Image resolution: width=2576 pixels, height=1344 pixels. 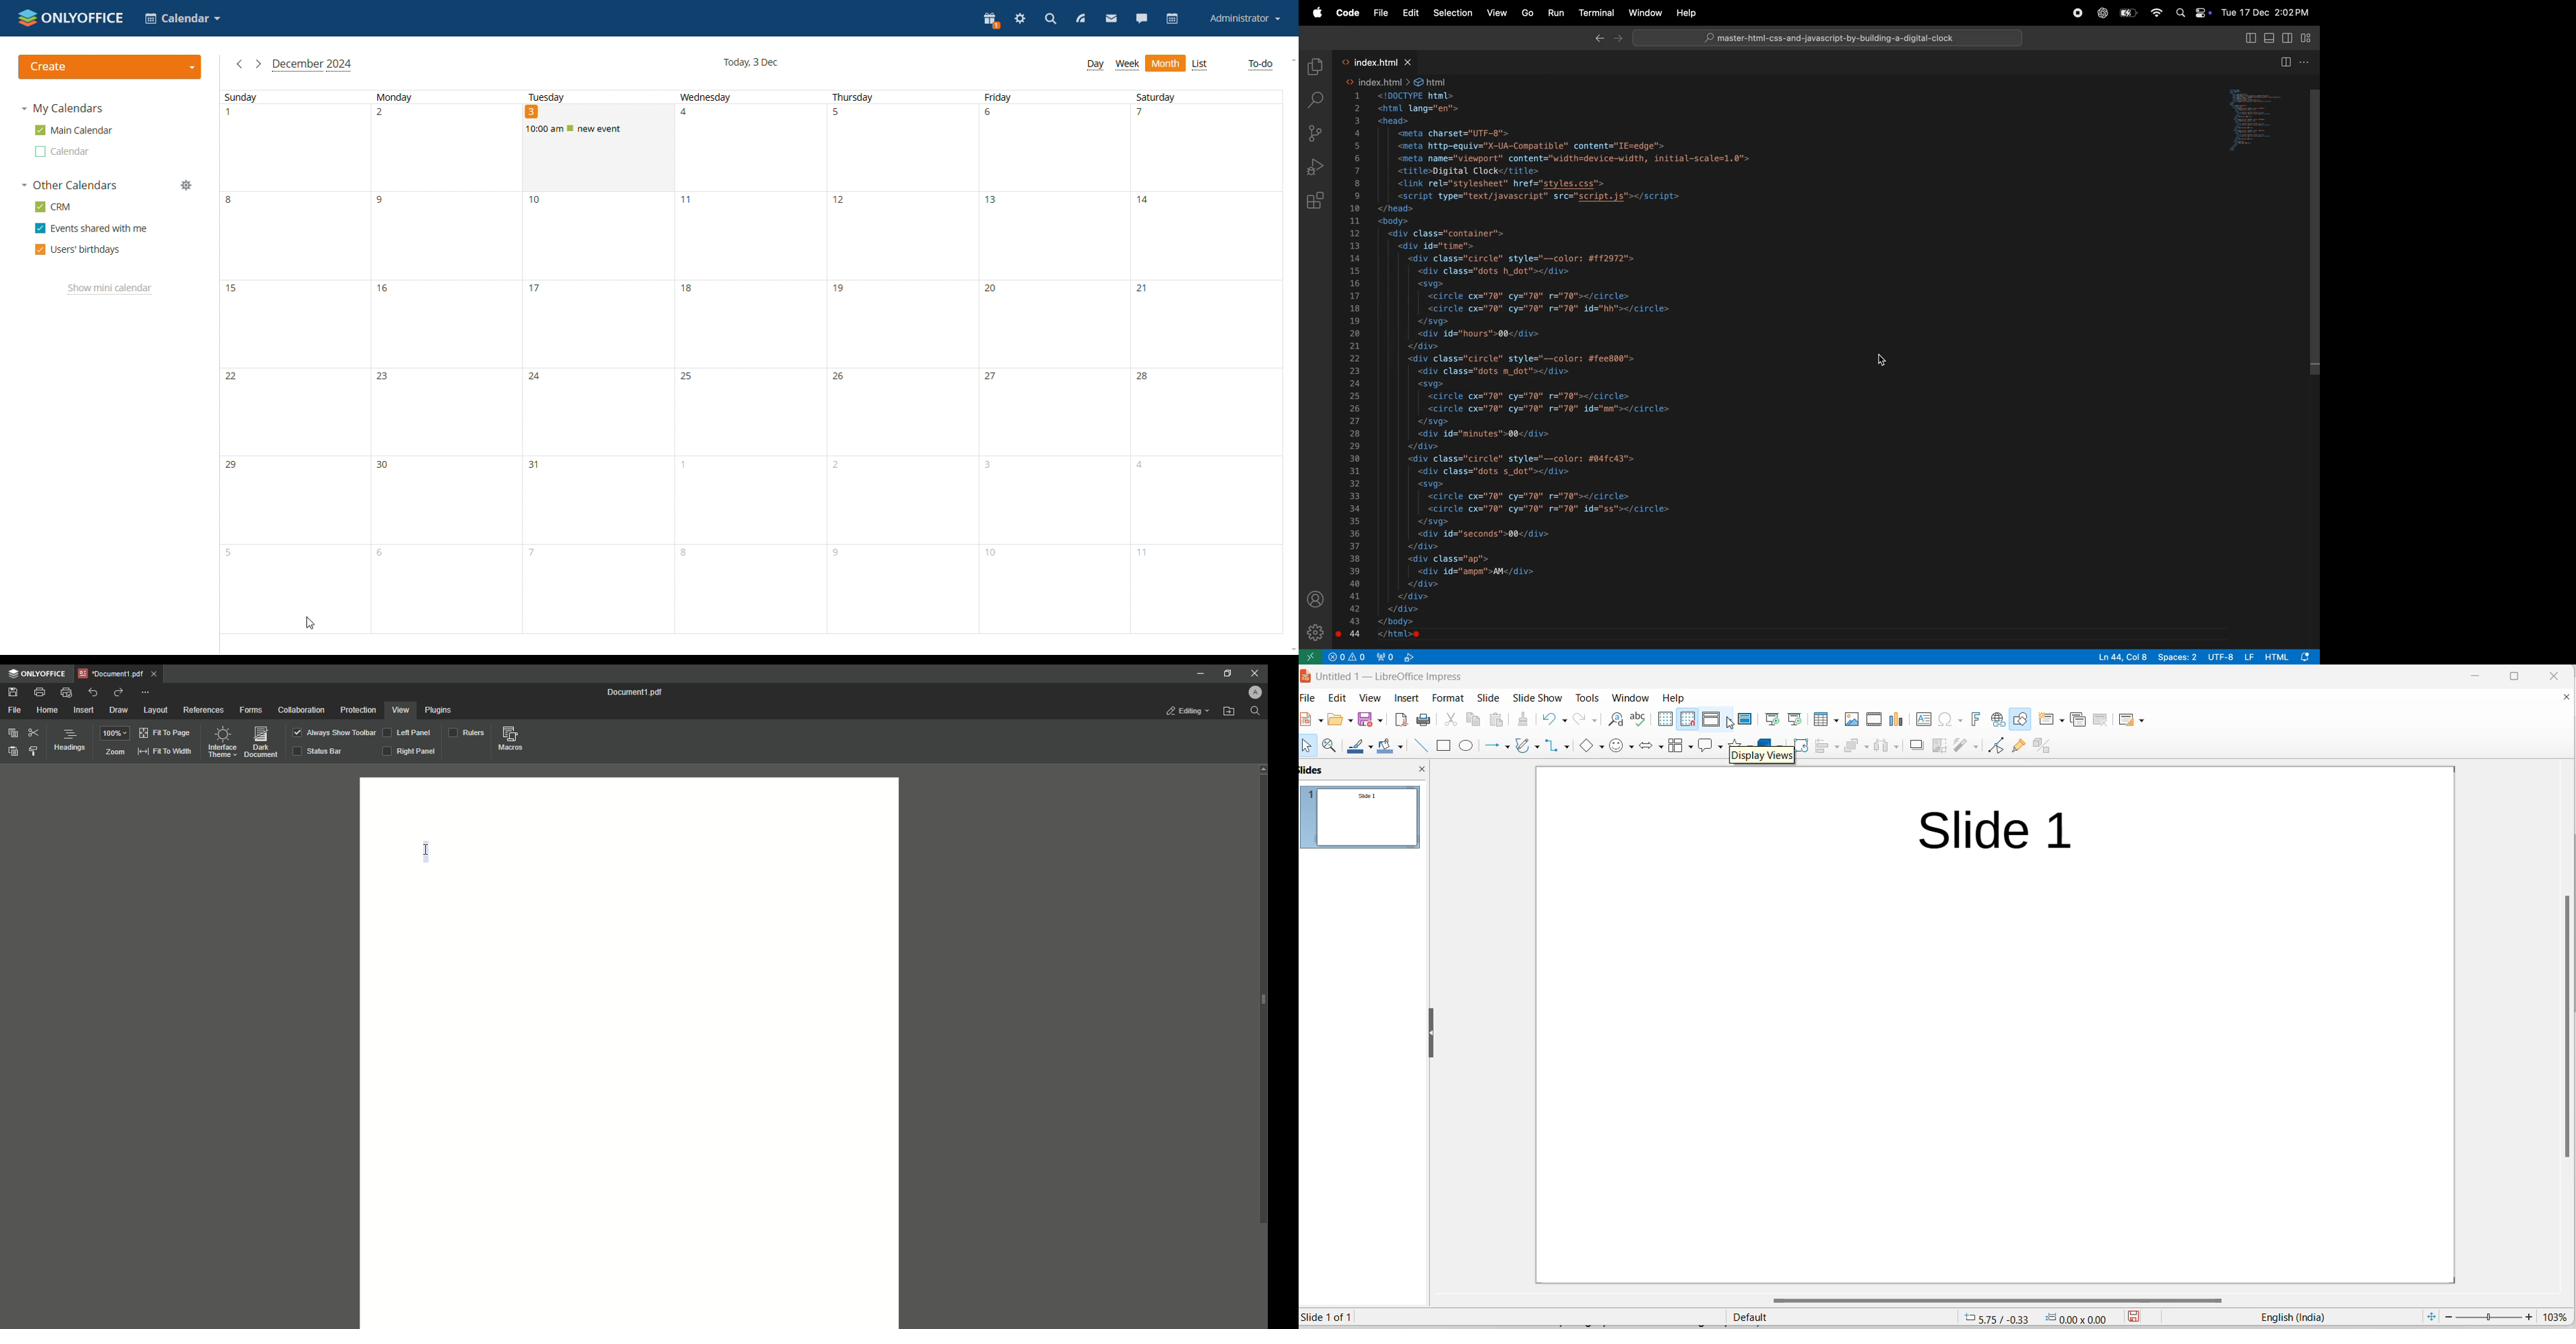 I want to click on View, so click(x=401, y=711).